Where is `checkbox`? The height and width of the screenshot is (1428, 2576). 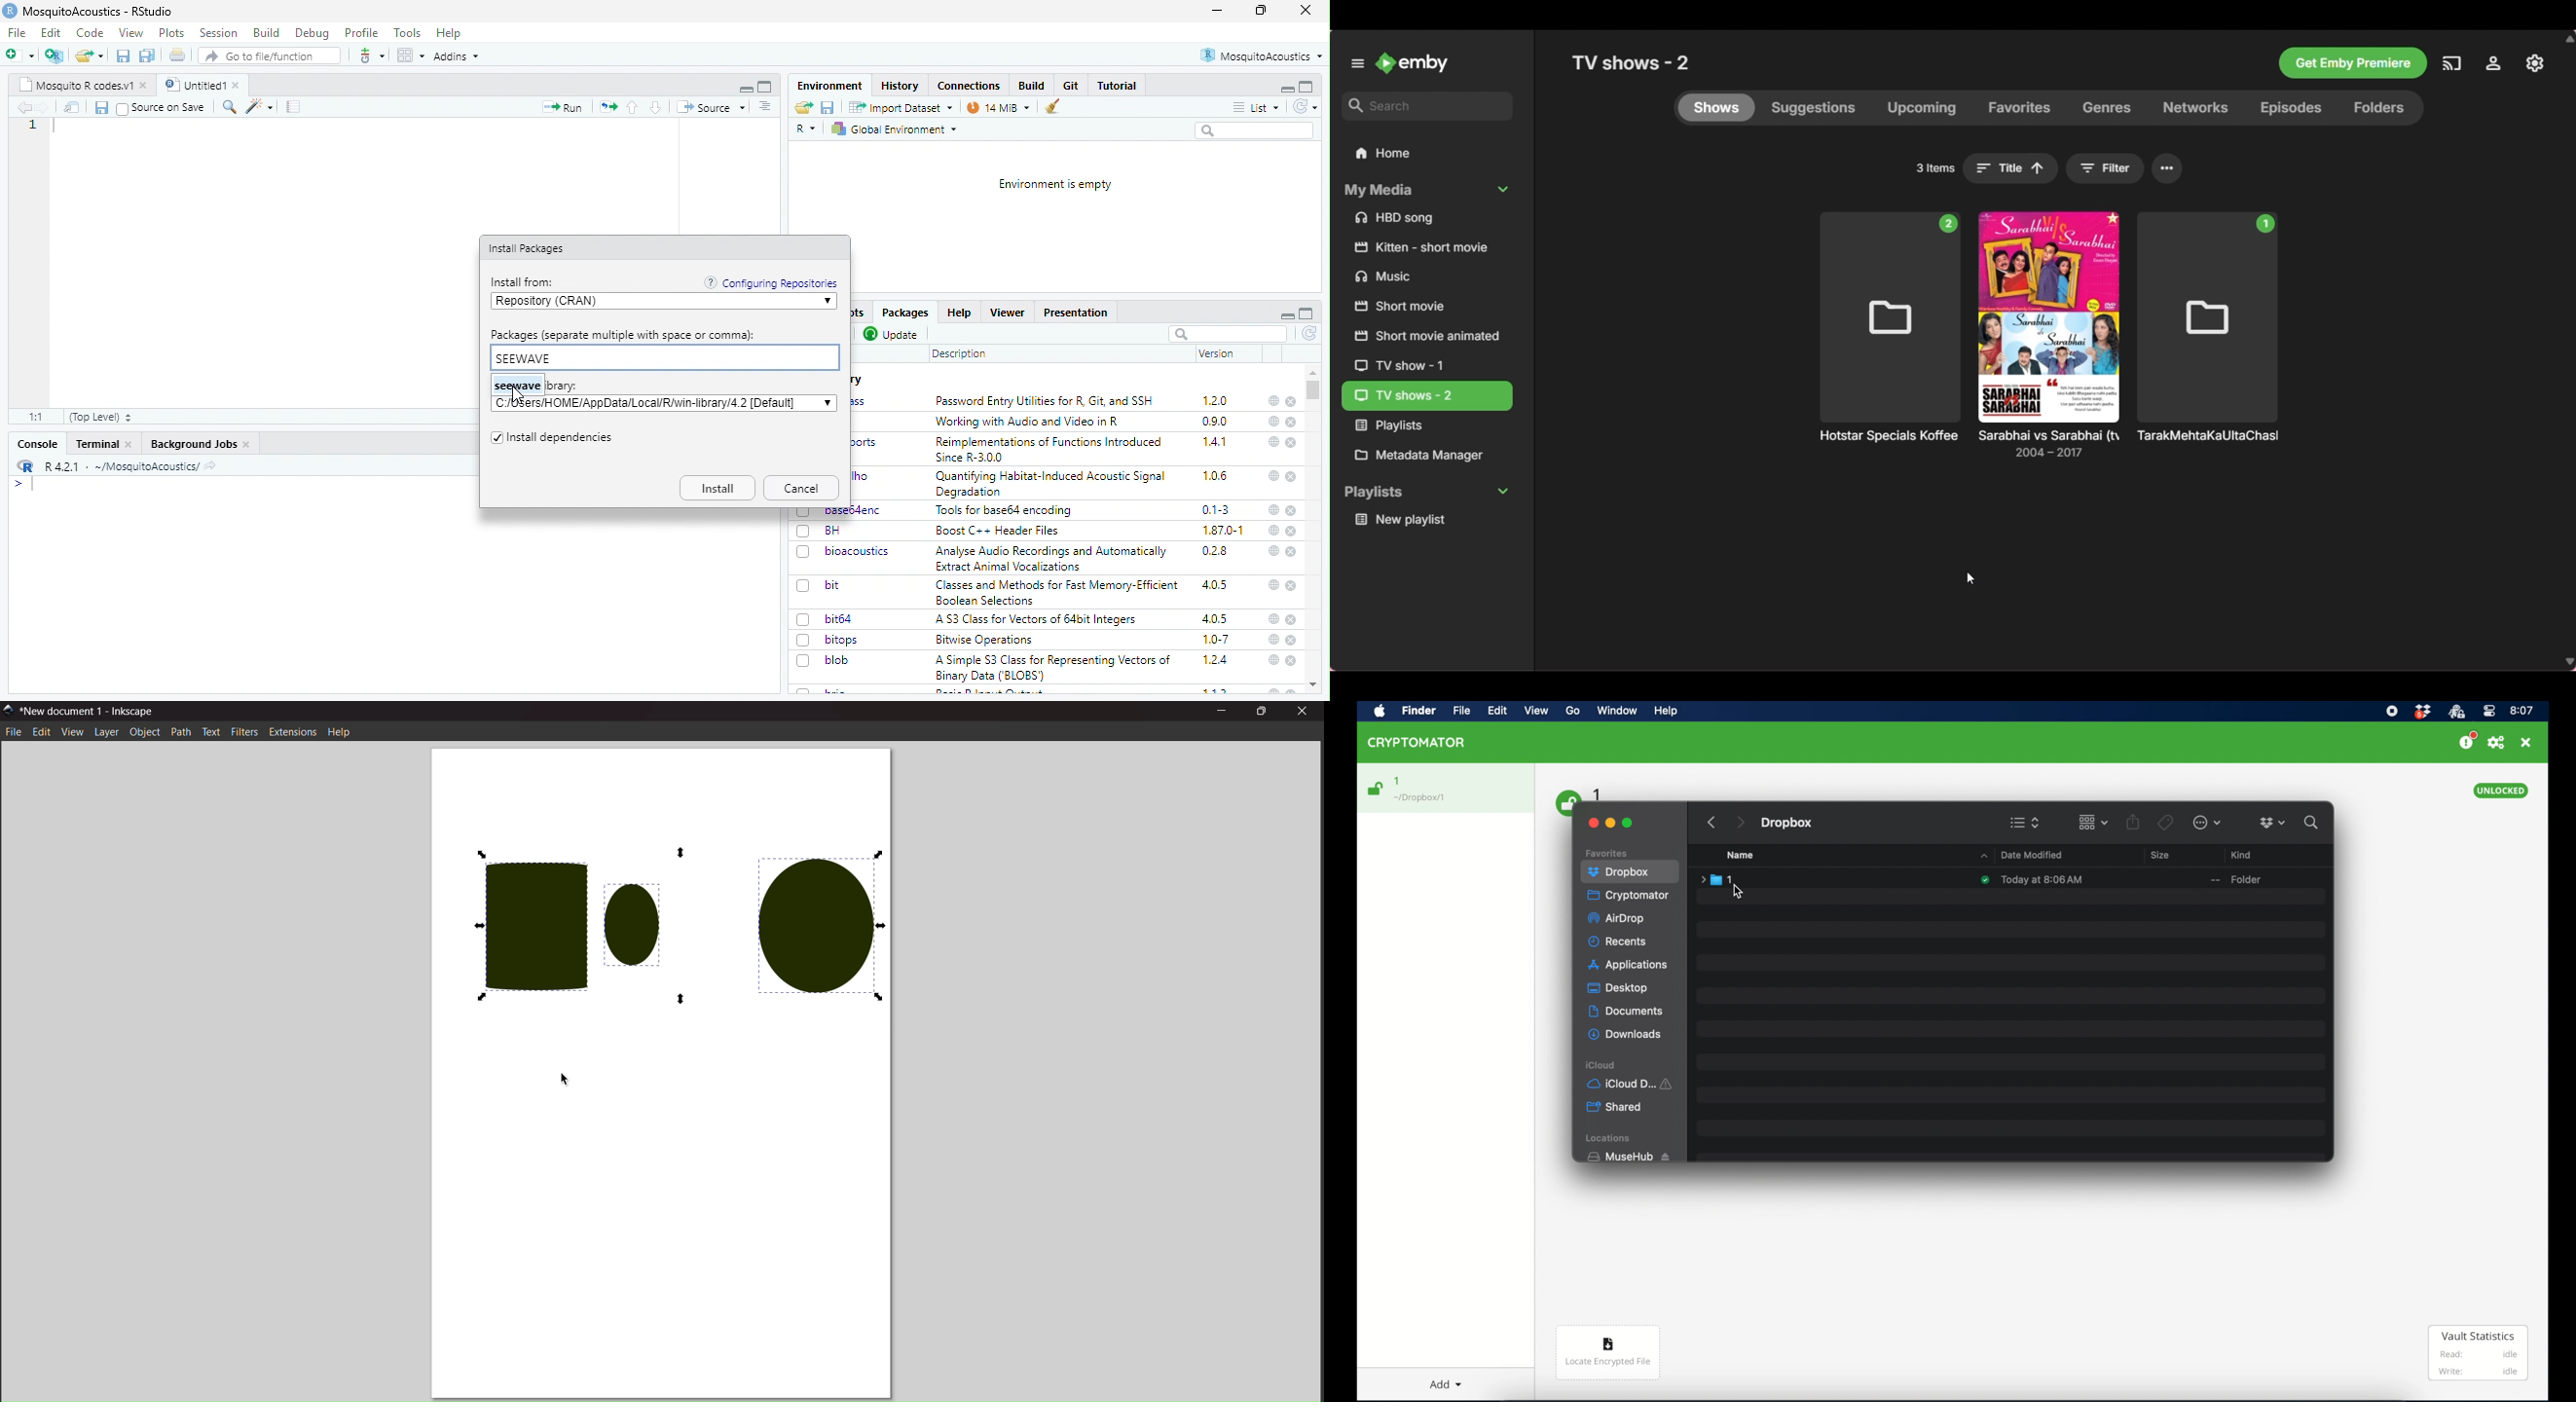
checkbox is located at coordinates (804, 532).